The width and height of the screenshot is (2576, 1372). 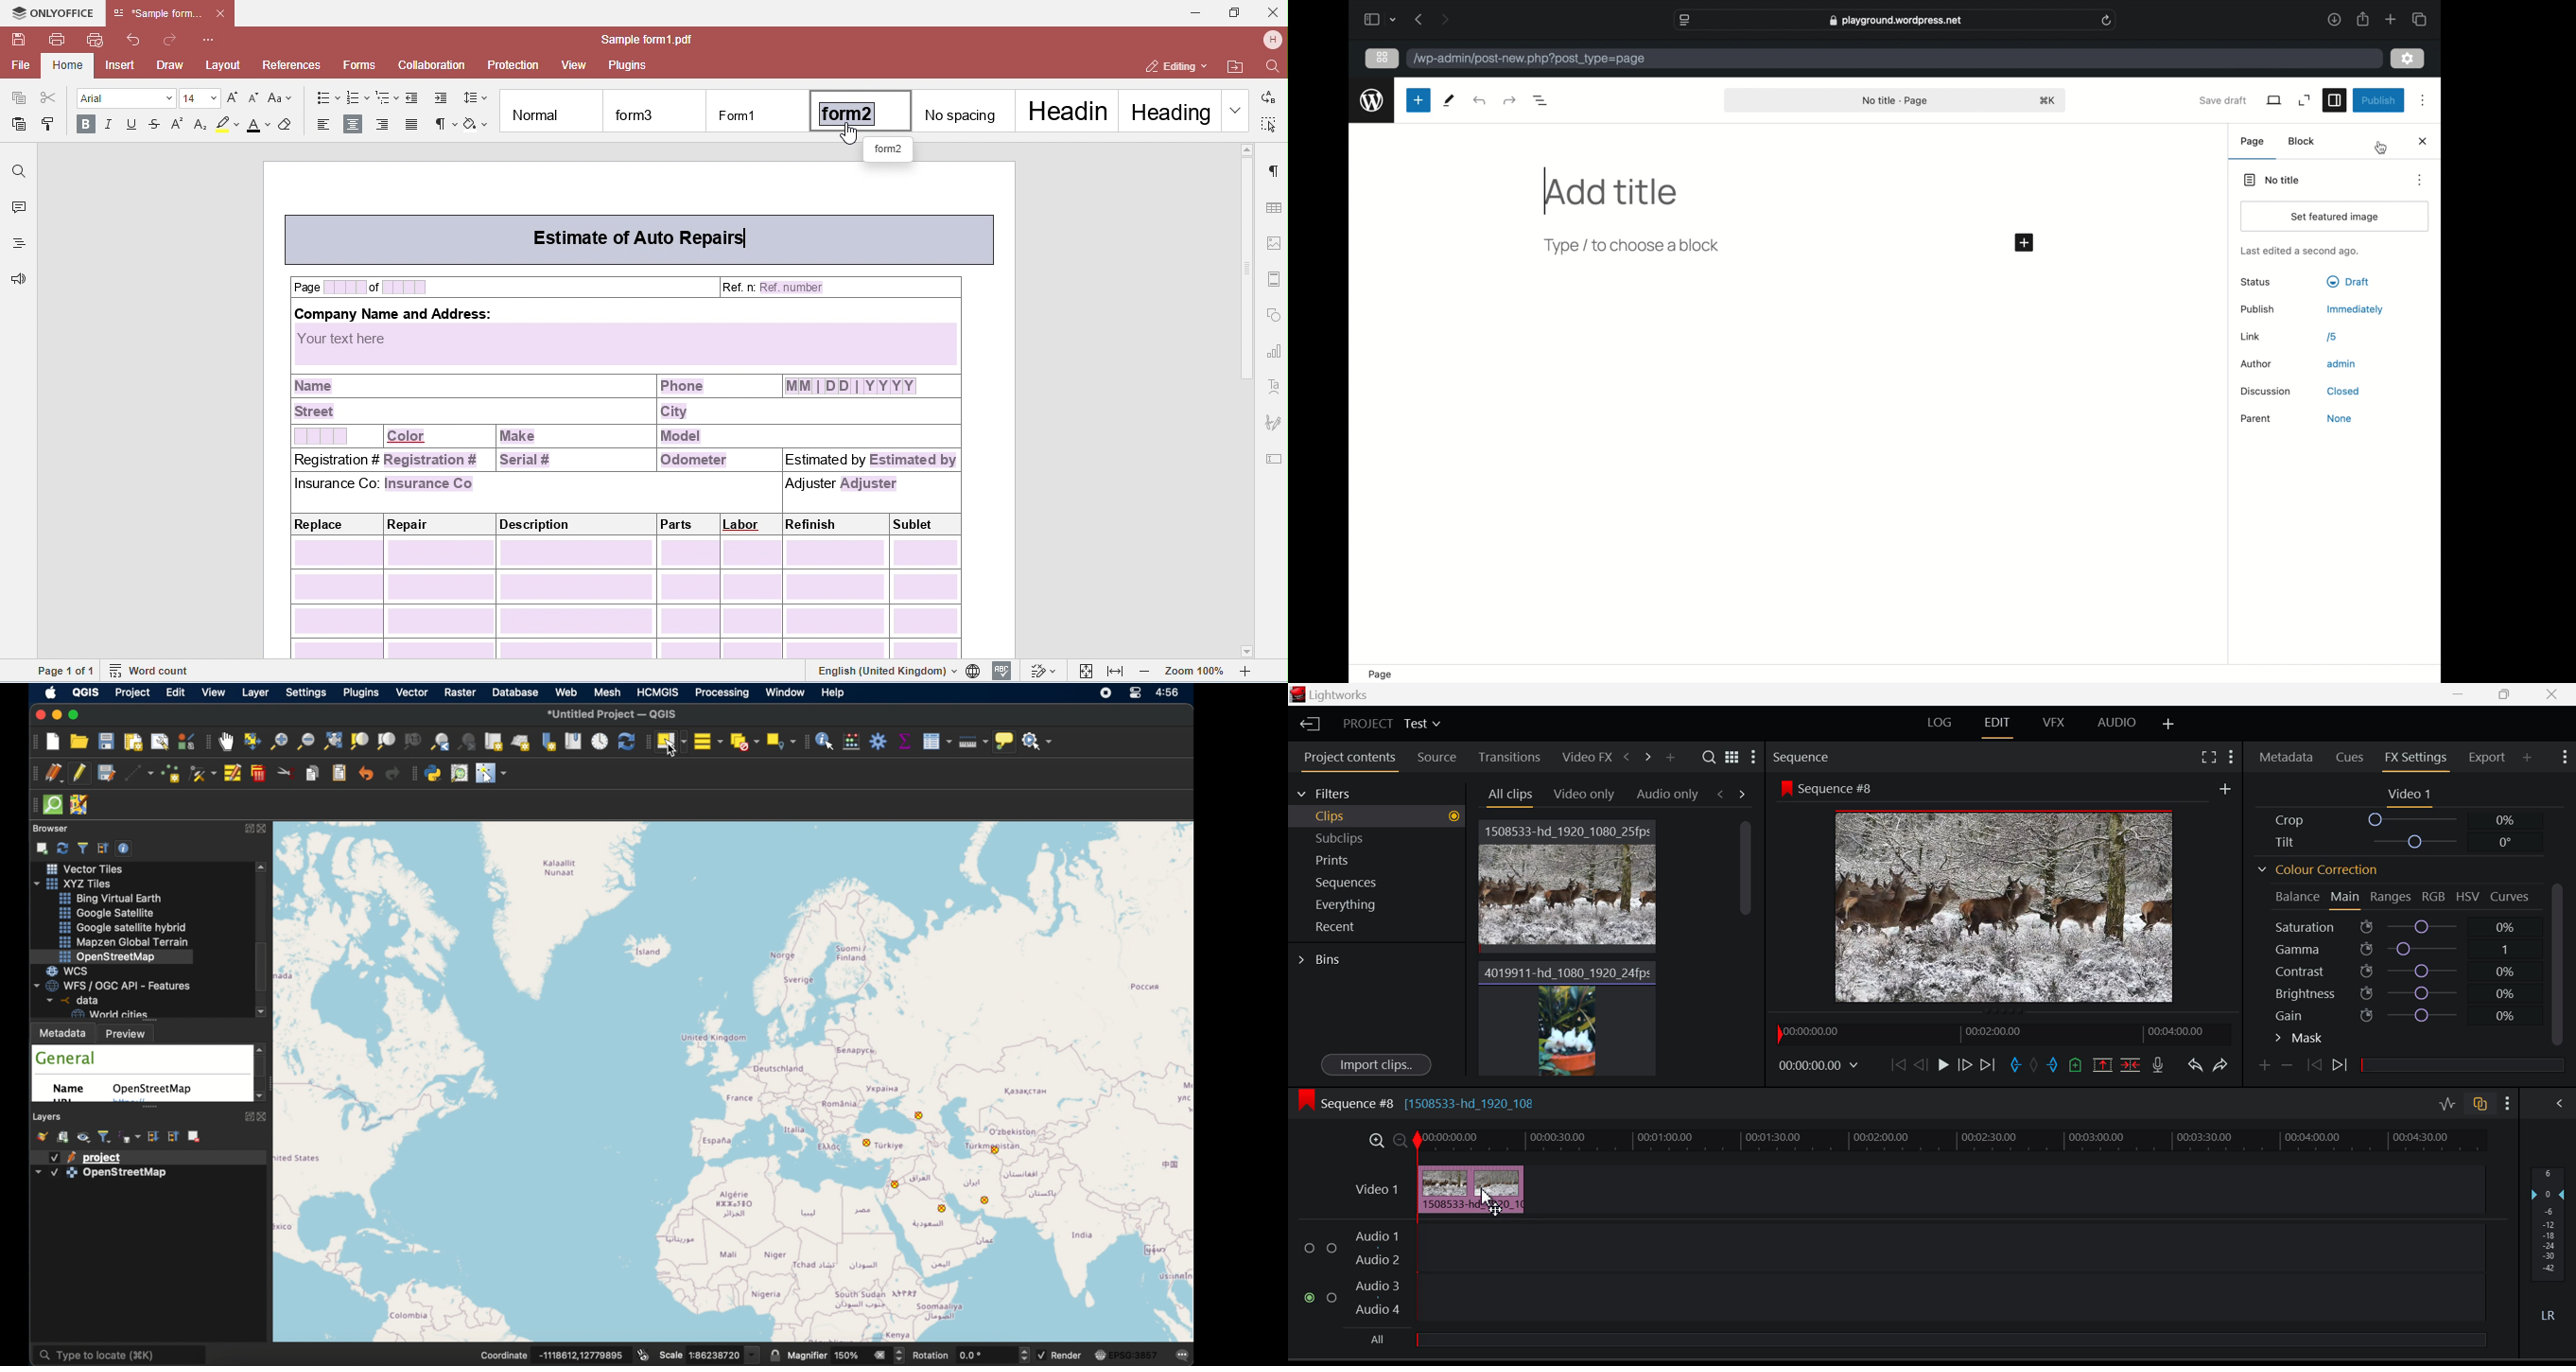 What do you see at coordinates (2257, 419) in the screenshot?
I see `parent` at bounding box center [2257, 419].